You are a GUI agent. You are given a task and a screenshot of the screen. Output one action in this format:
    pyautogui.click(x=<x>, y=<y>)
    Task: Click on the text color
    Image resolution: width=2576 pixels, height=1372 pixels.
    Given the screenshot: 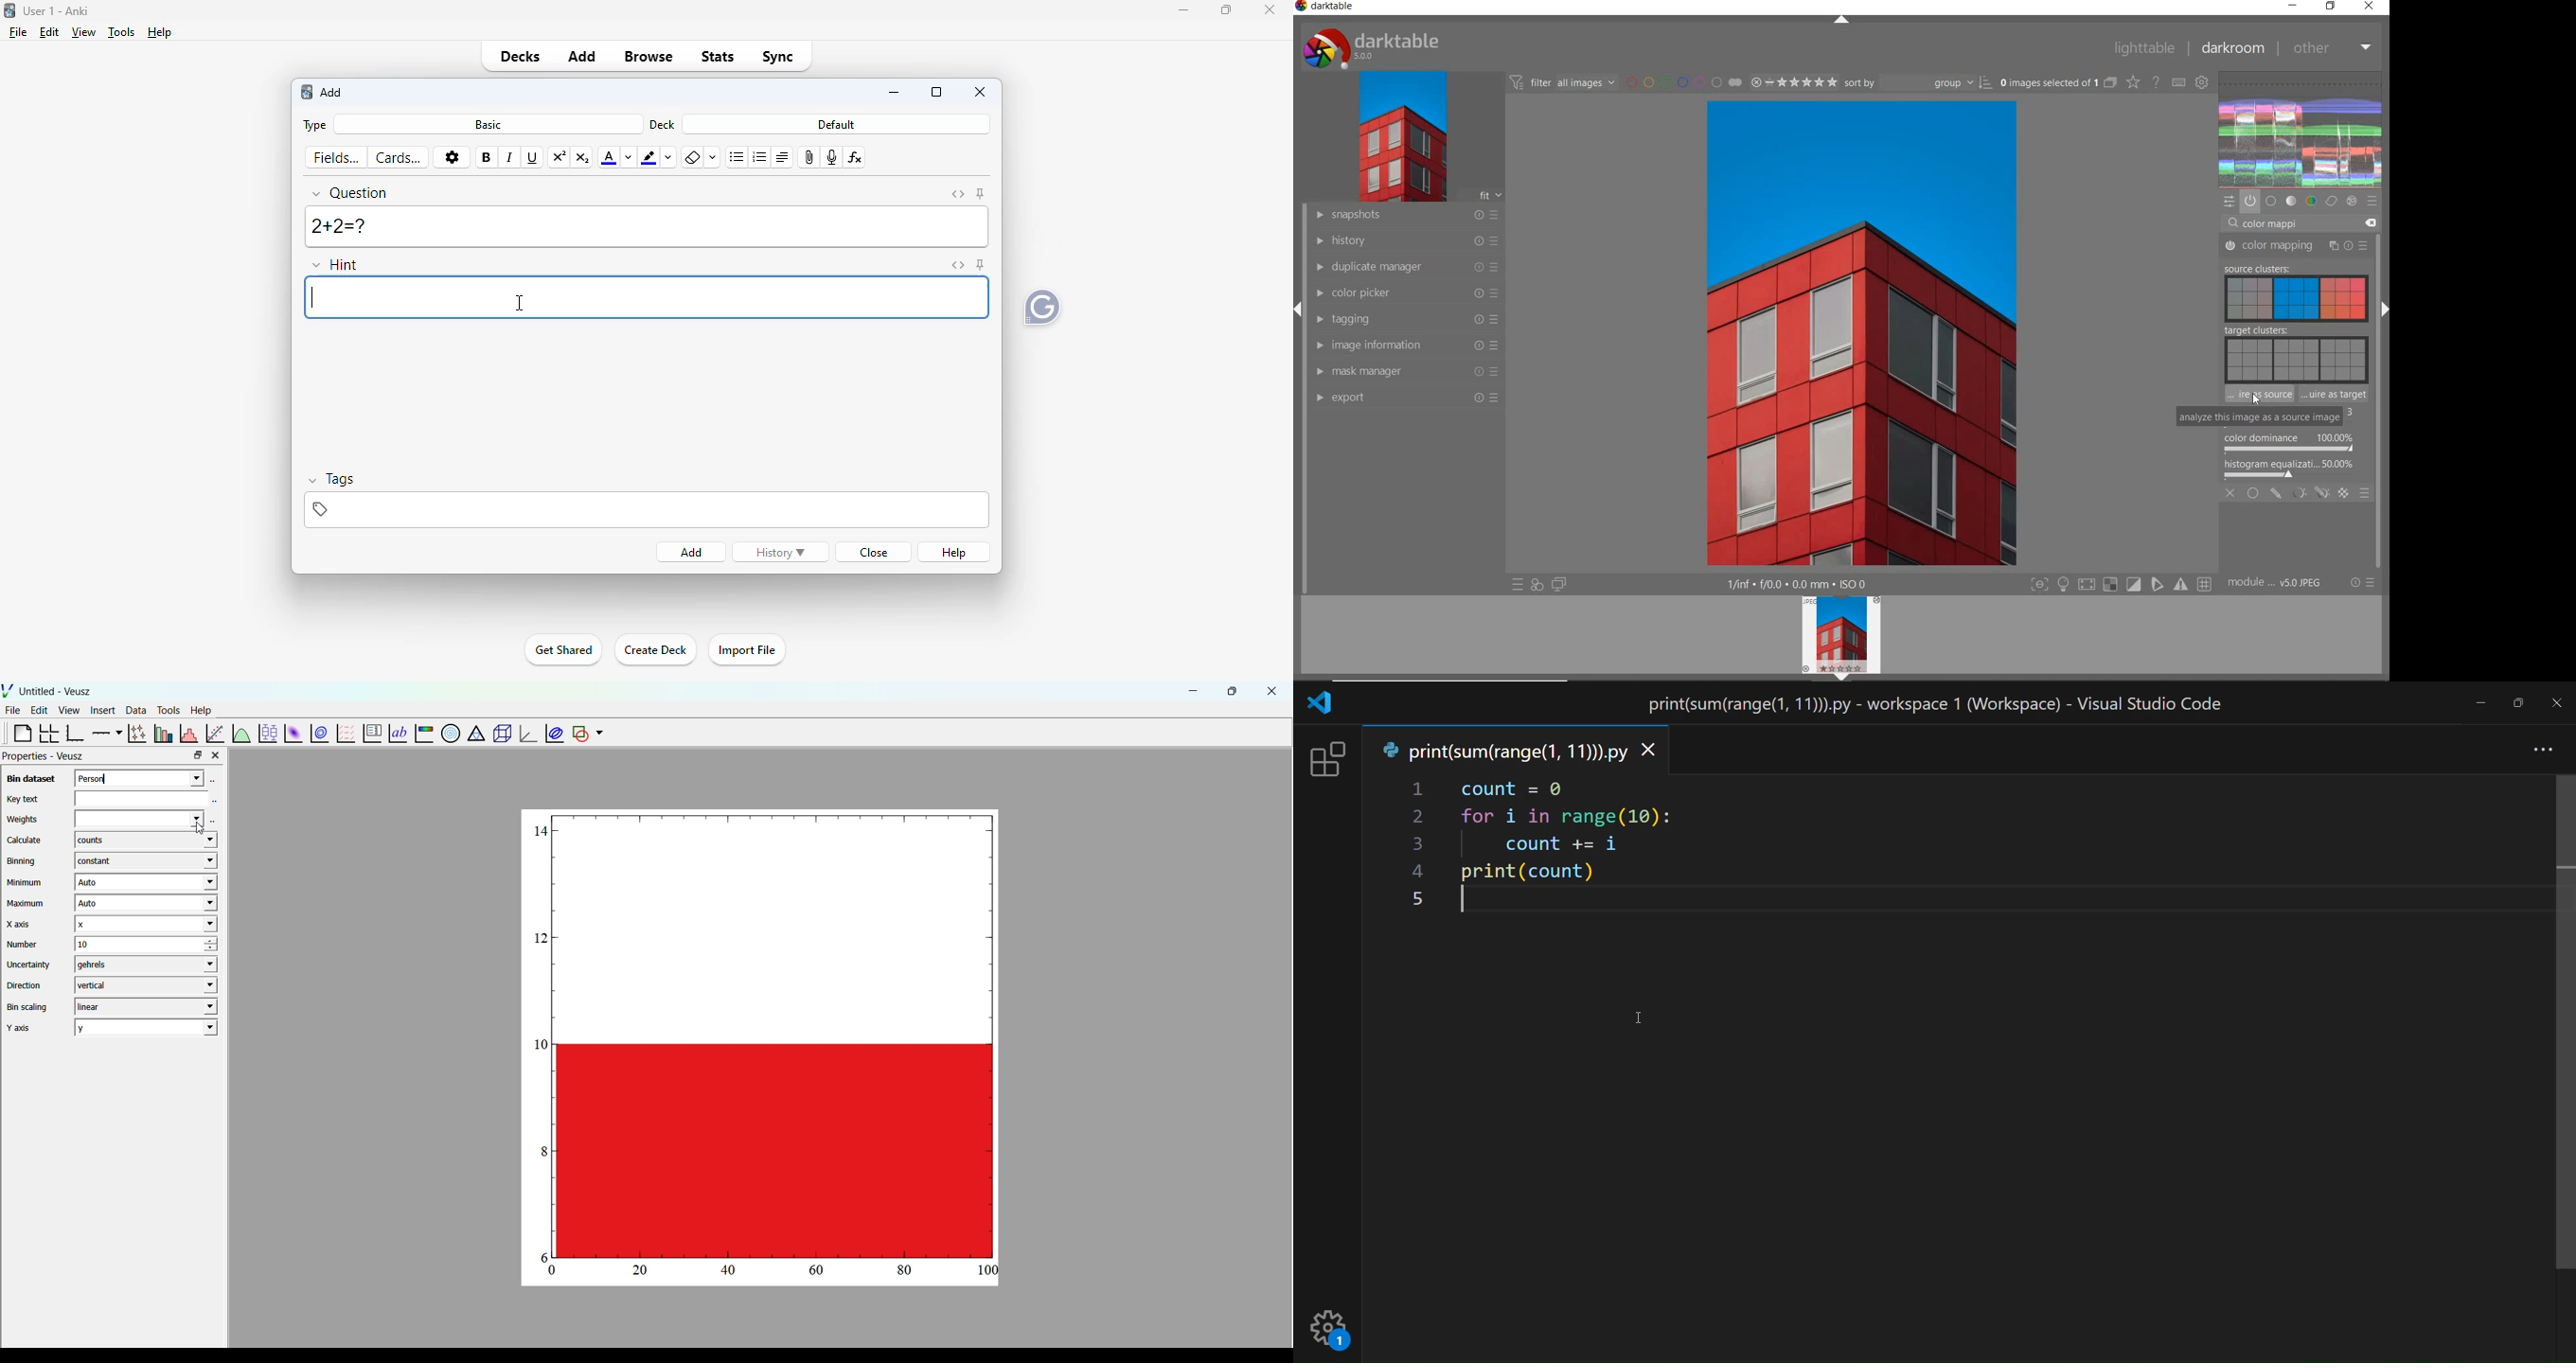 What is the action you would take?
    pyautogui.click(x=608, y=159)
    